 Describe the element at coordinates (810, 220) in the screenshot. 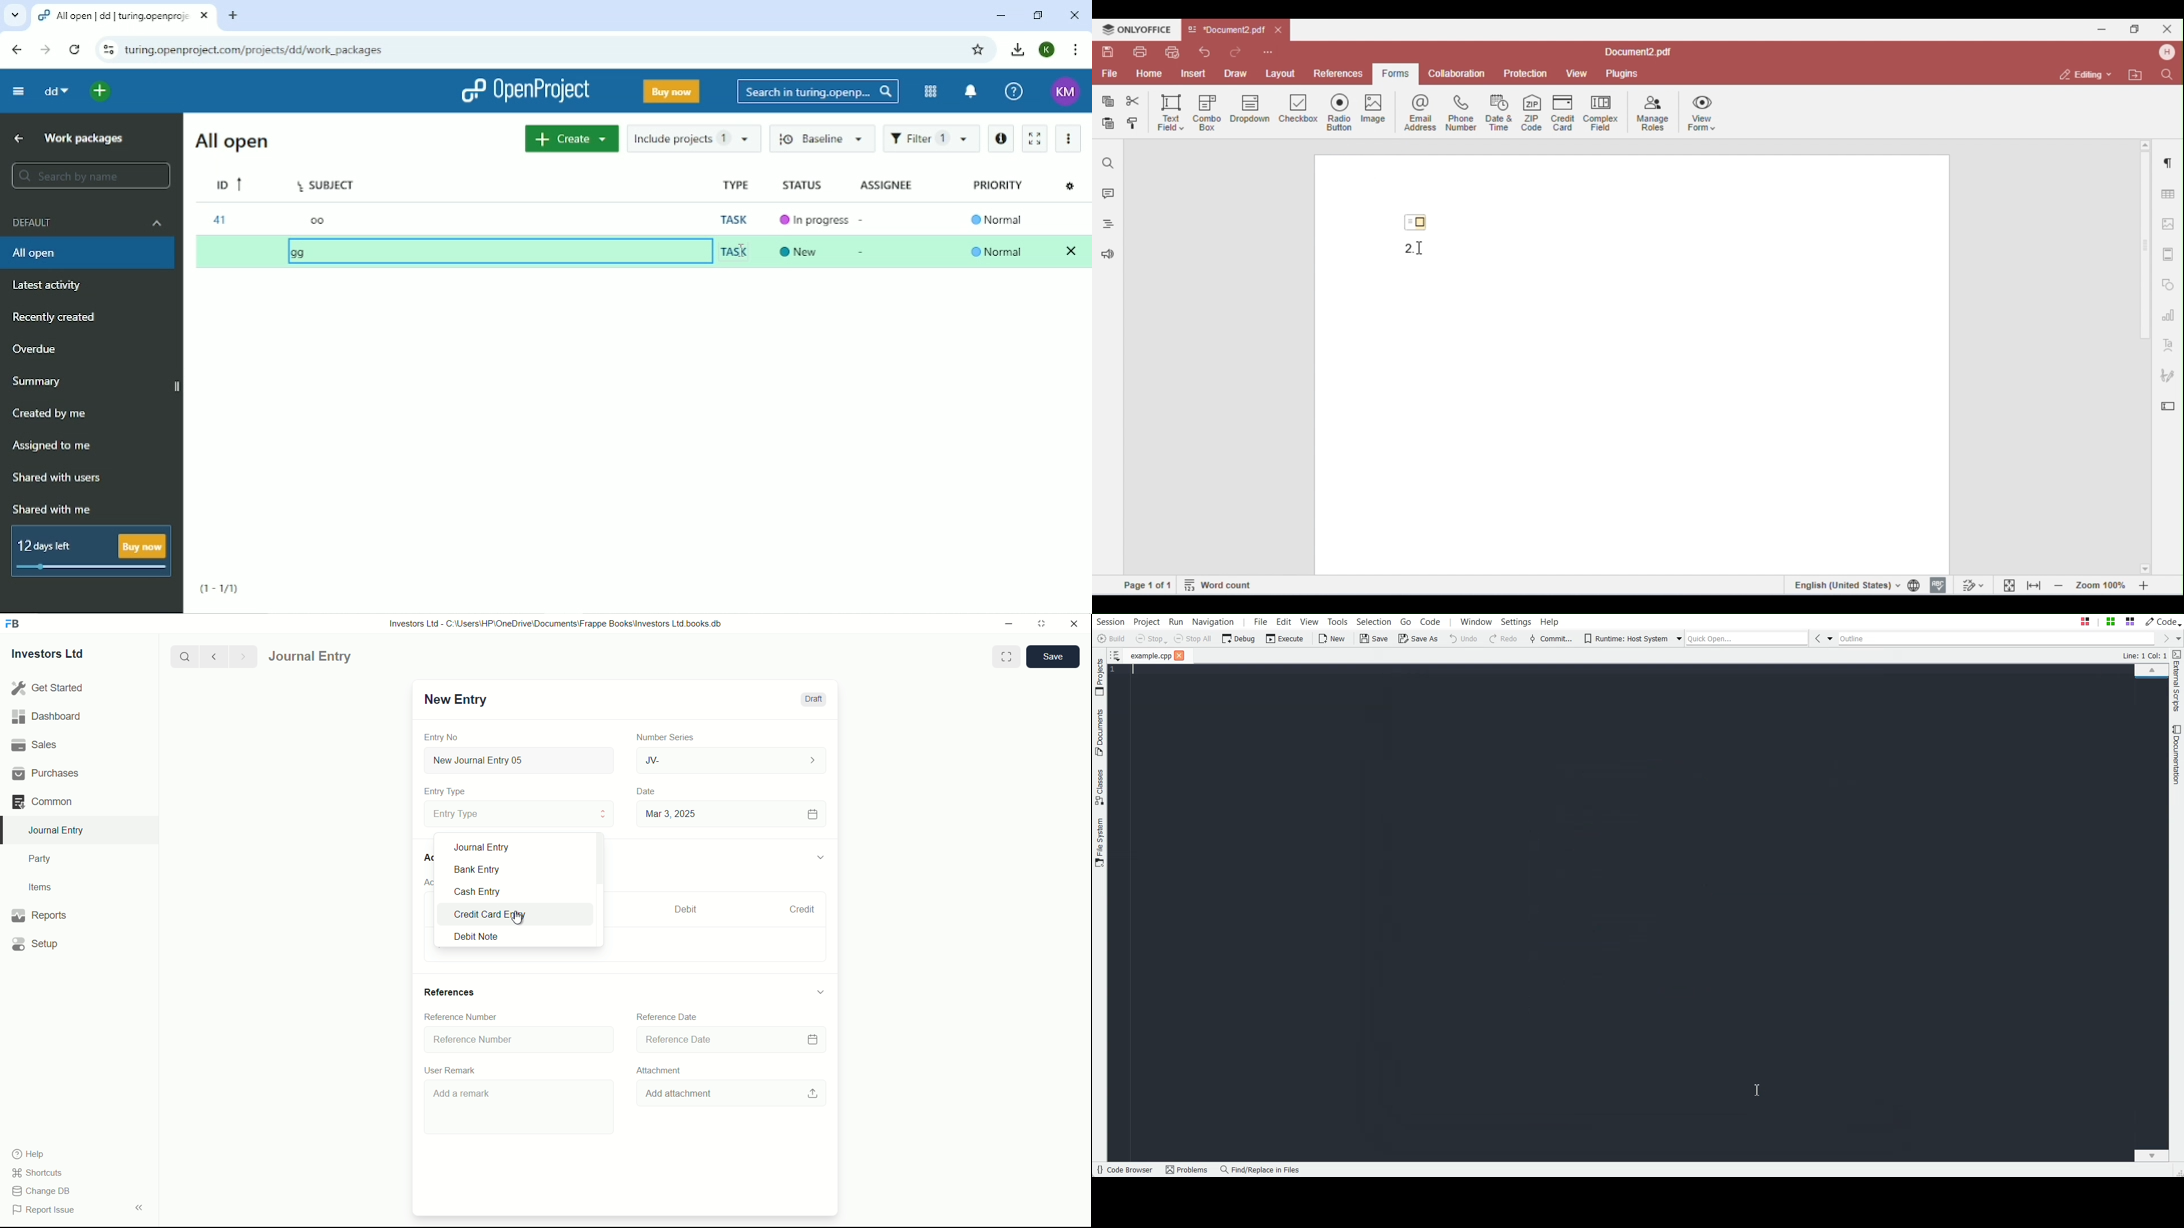

I see `In progress` at that location.